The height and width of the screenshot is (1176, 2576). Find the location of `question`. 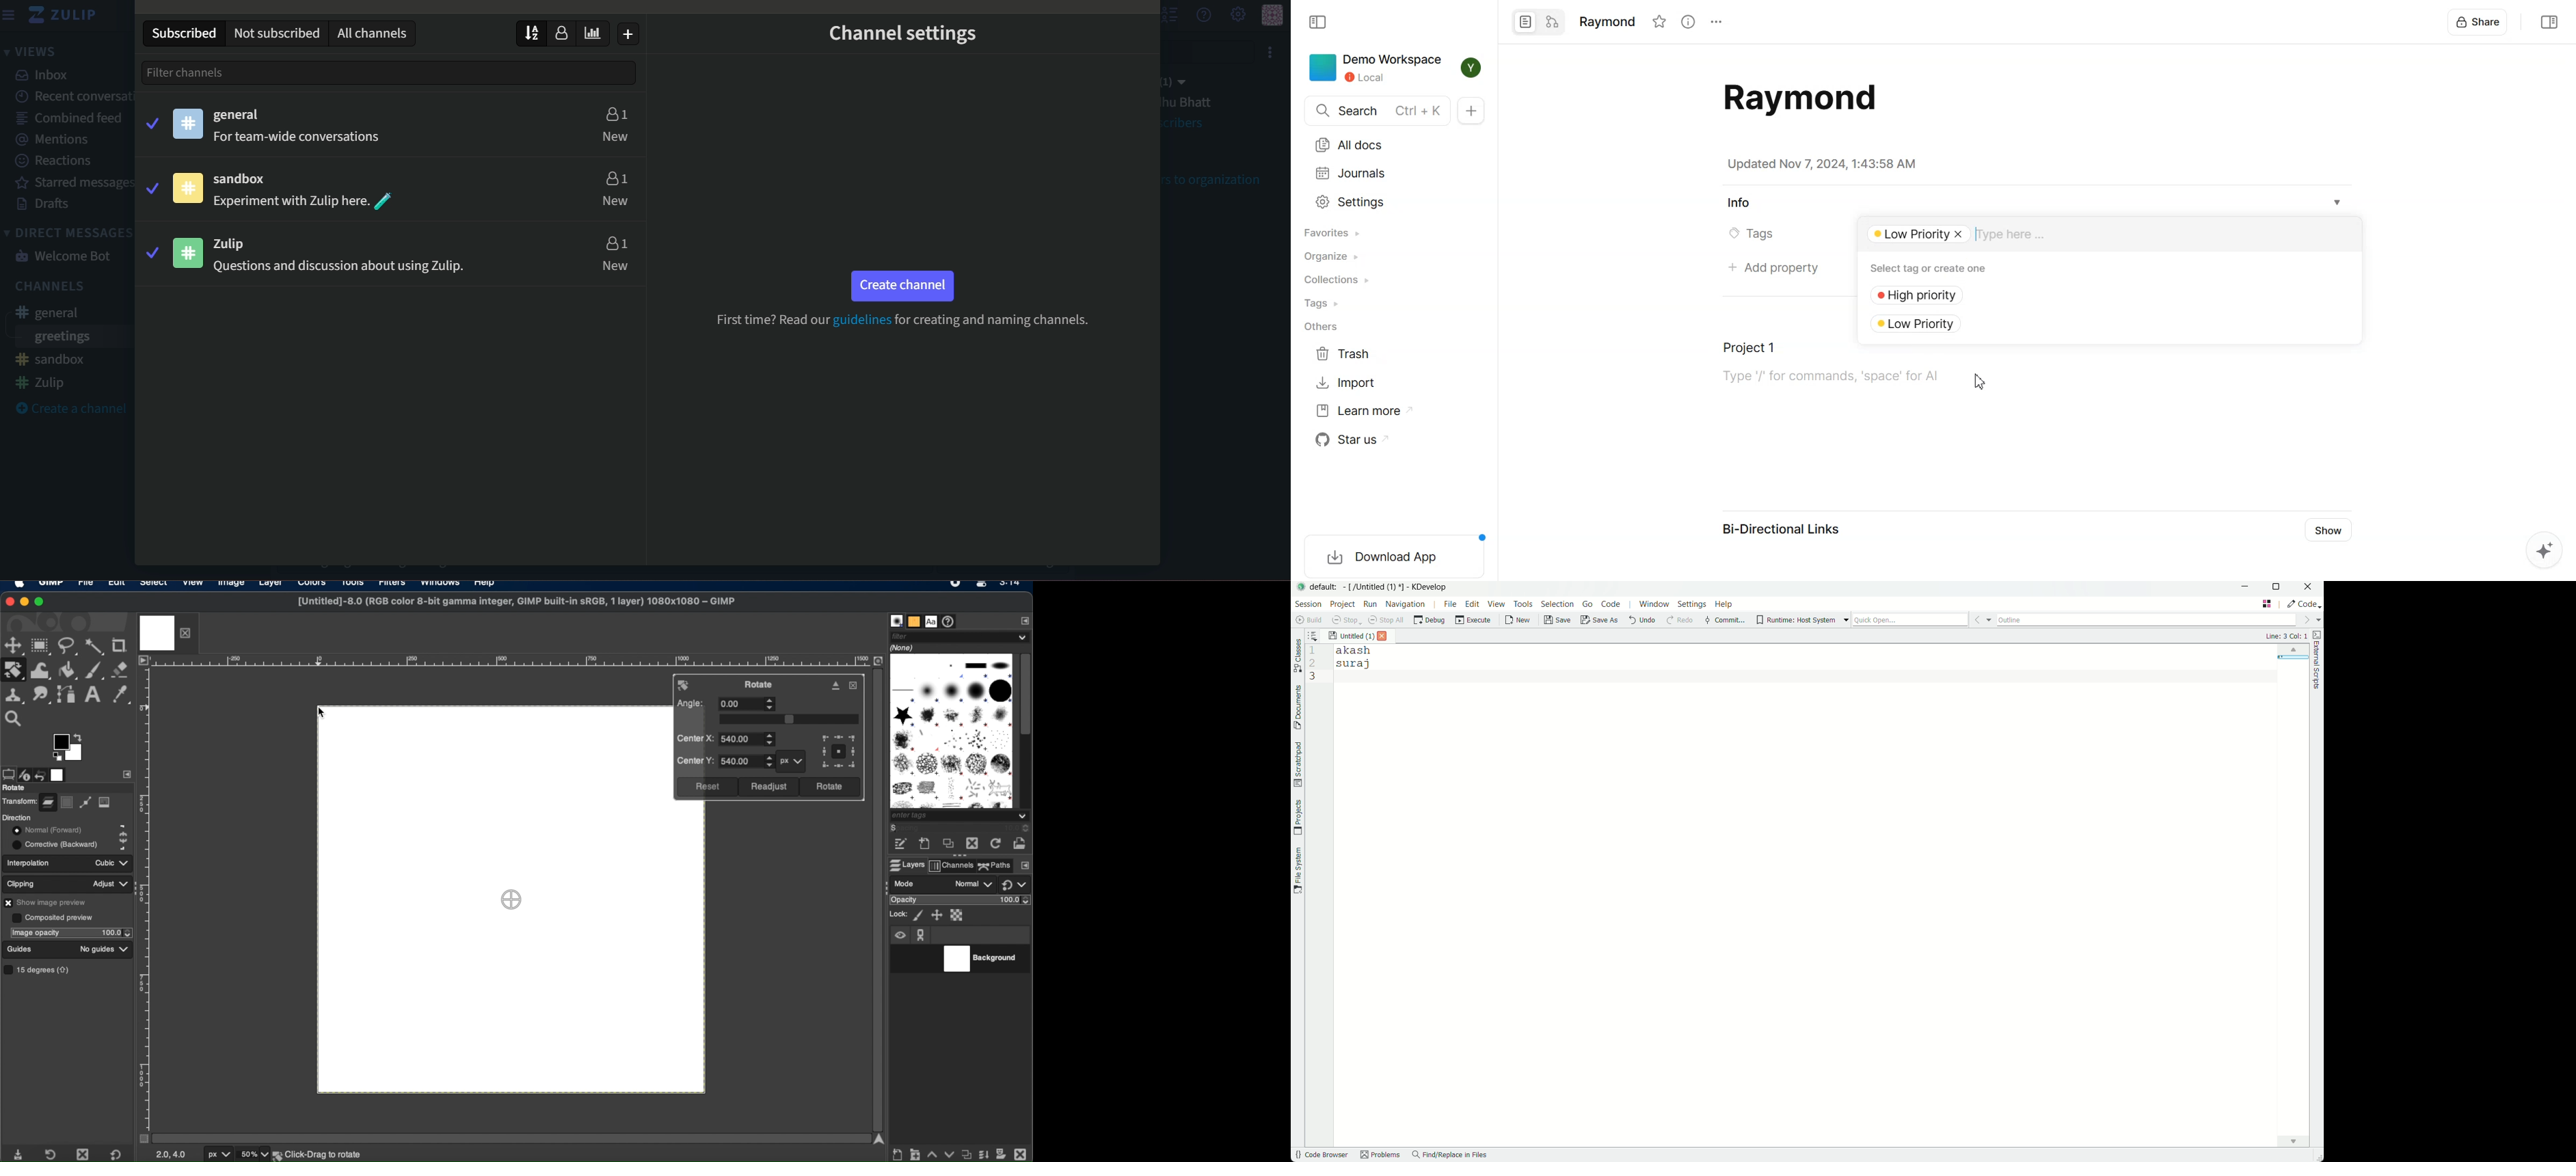

question is located at coordinates (1203, 15).